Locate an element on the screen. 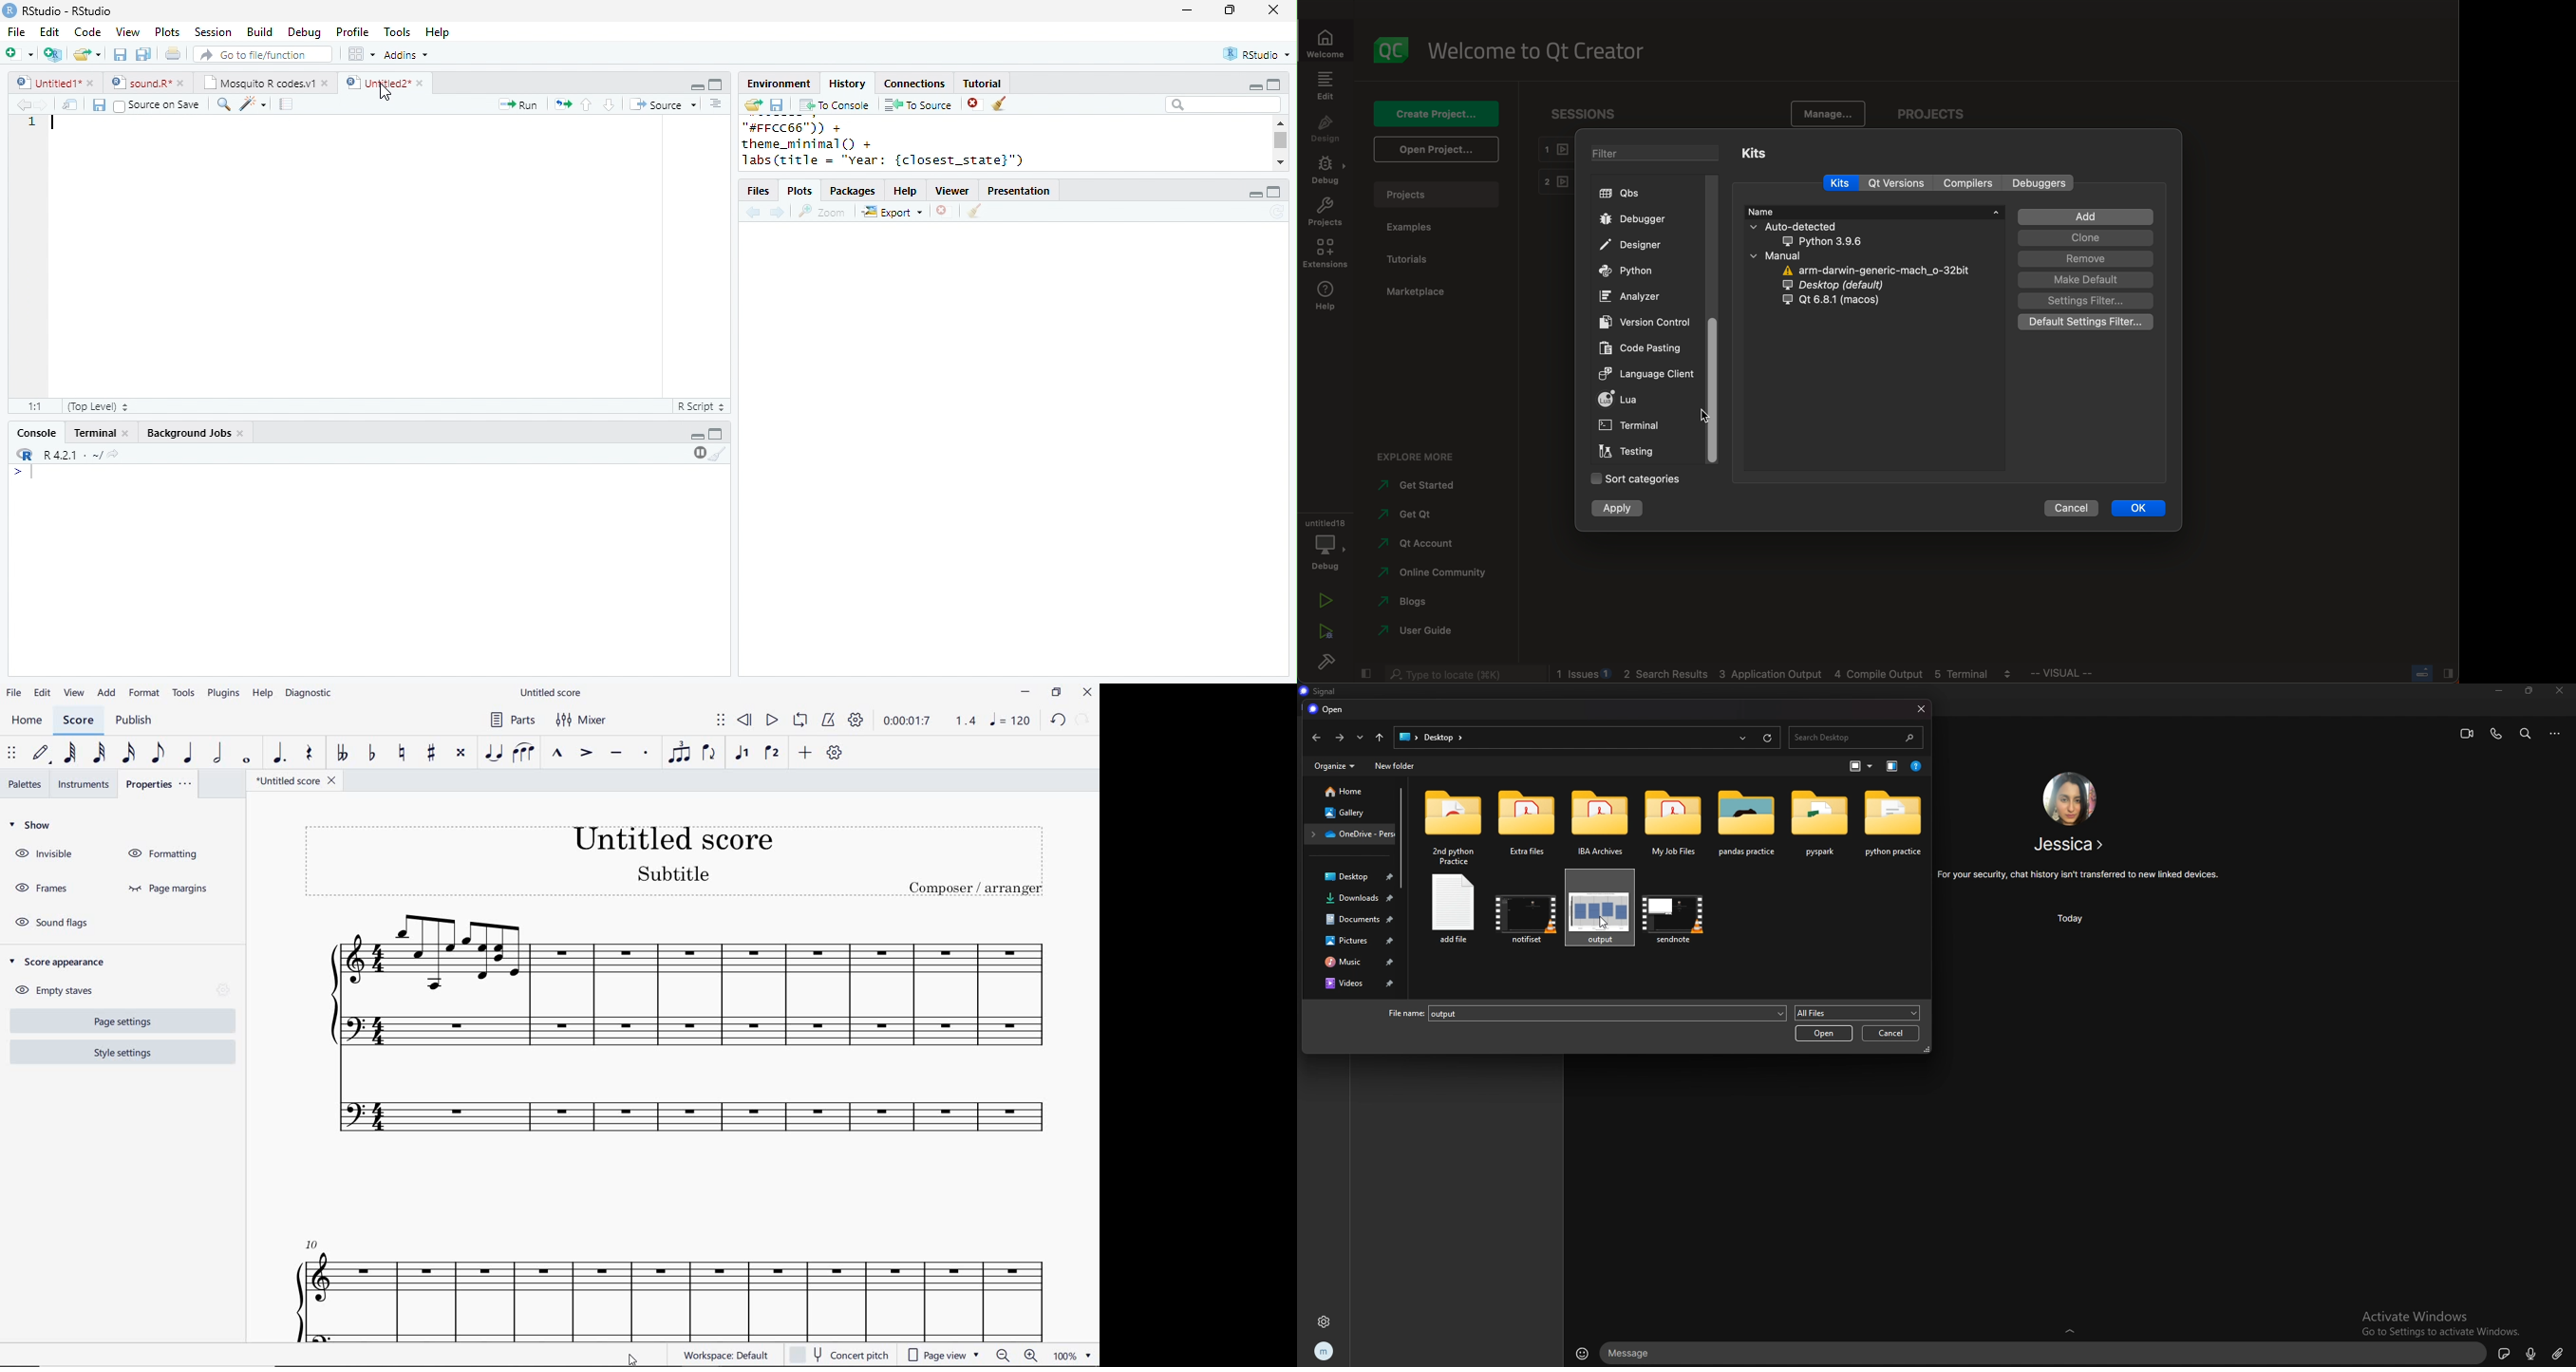 The width and height of the screenshot is (2576, 1372). start typing is located at coordinates (25, 472).